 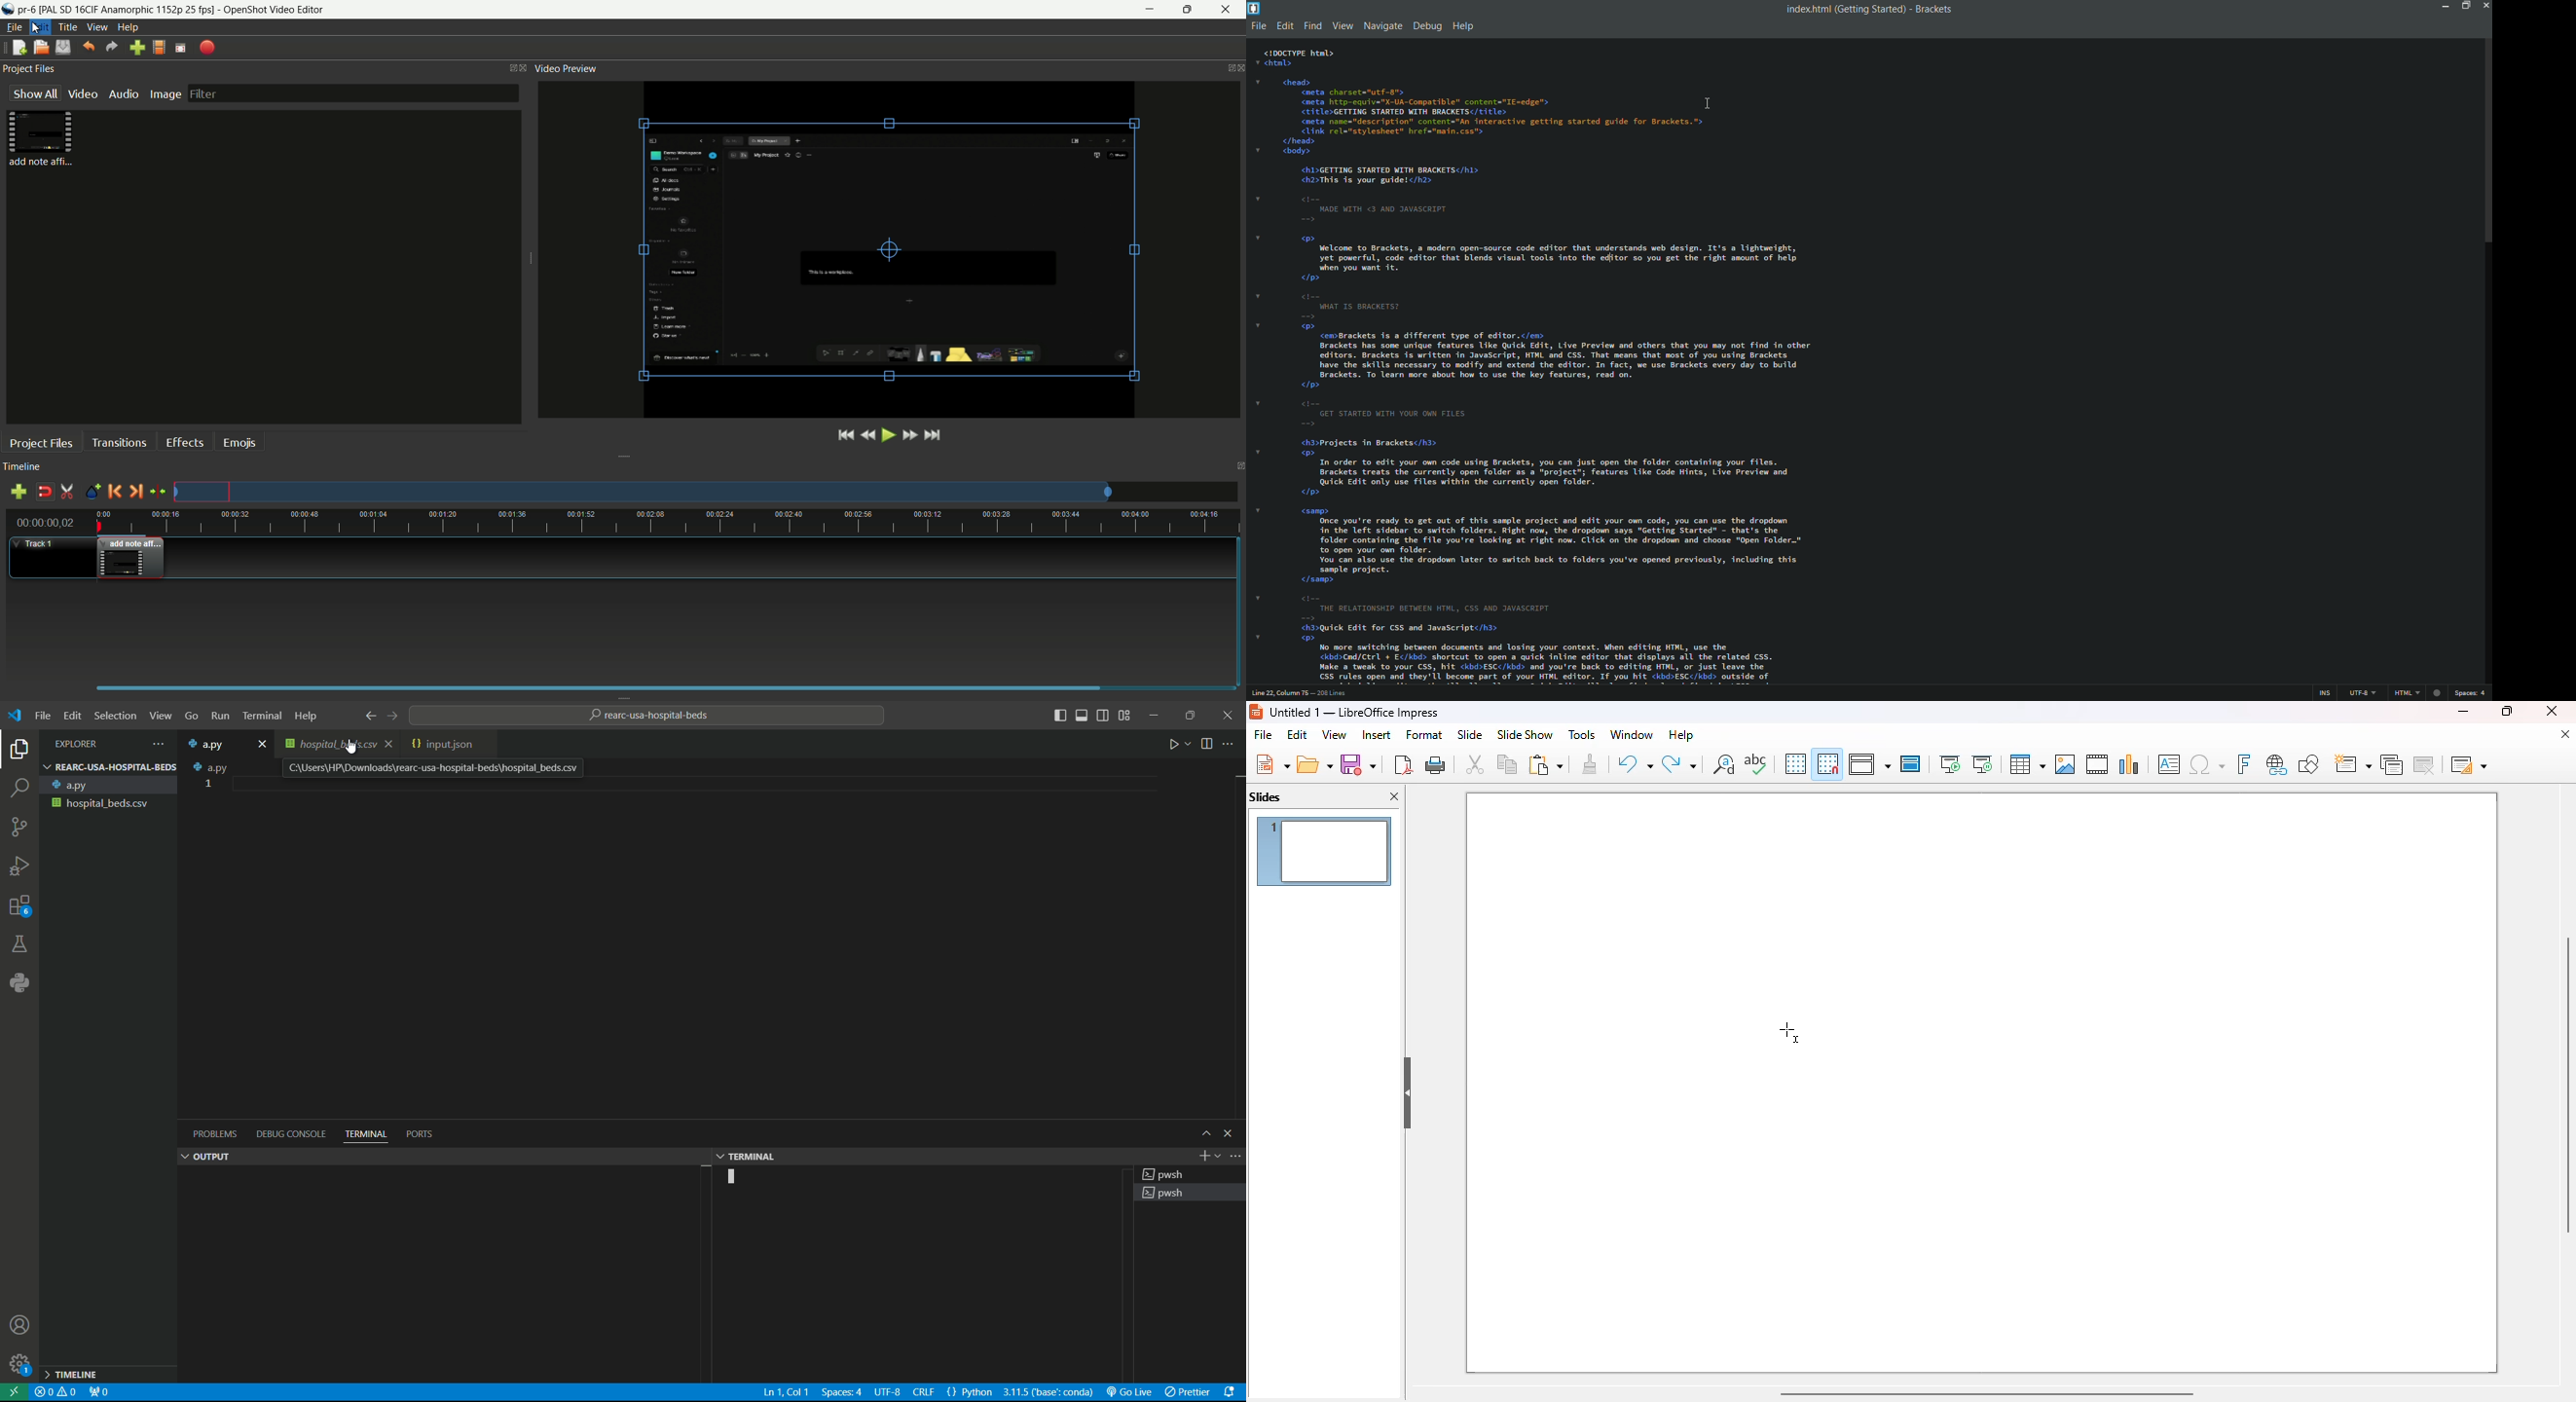 I want to click on edit, so click(x=1297, y=734).